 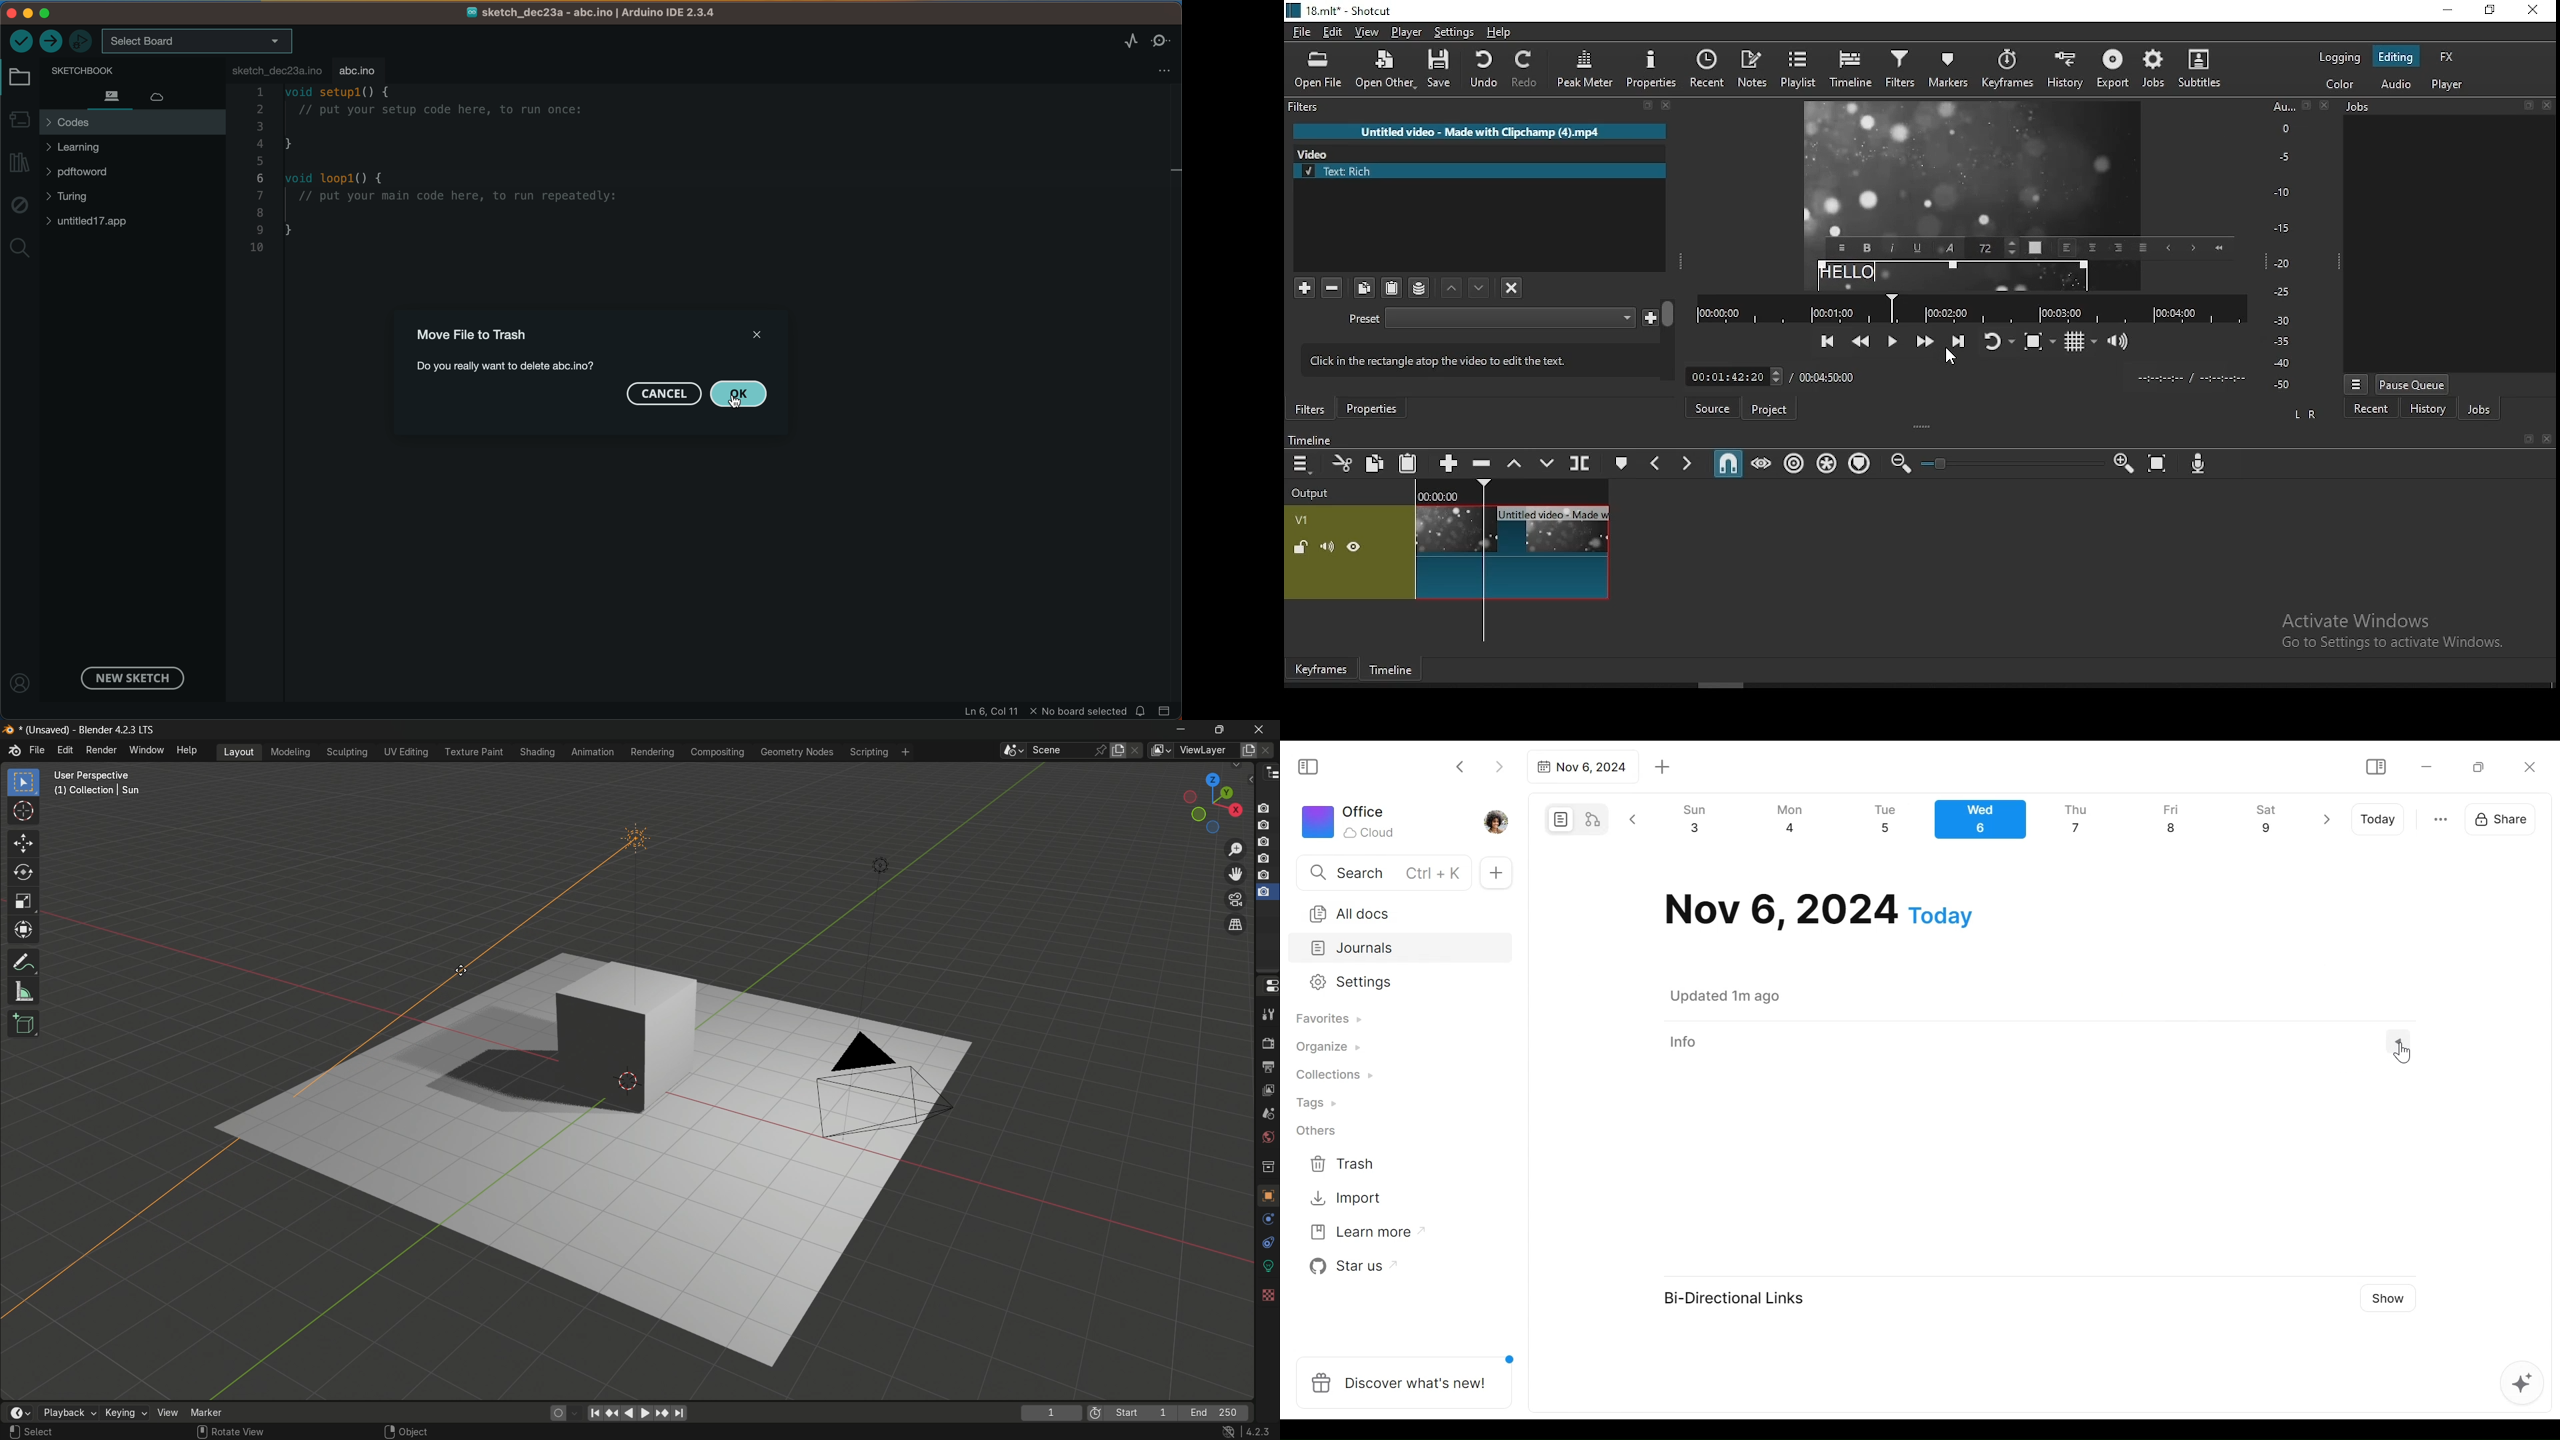 I want to click on scripting, so click(x=869, y=751).